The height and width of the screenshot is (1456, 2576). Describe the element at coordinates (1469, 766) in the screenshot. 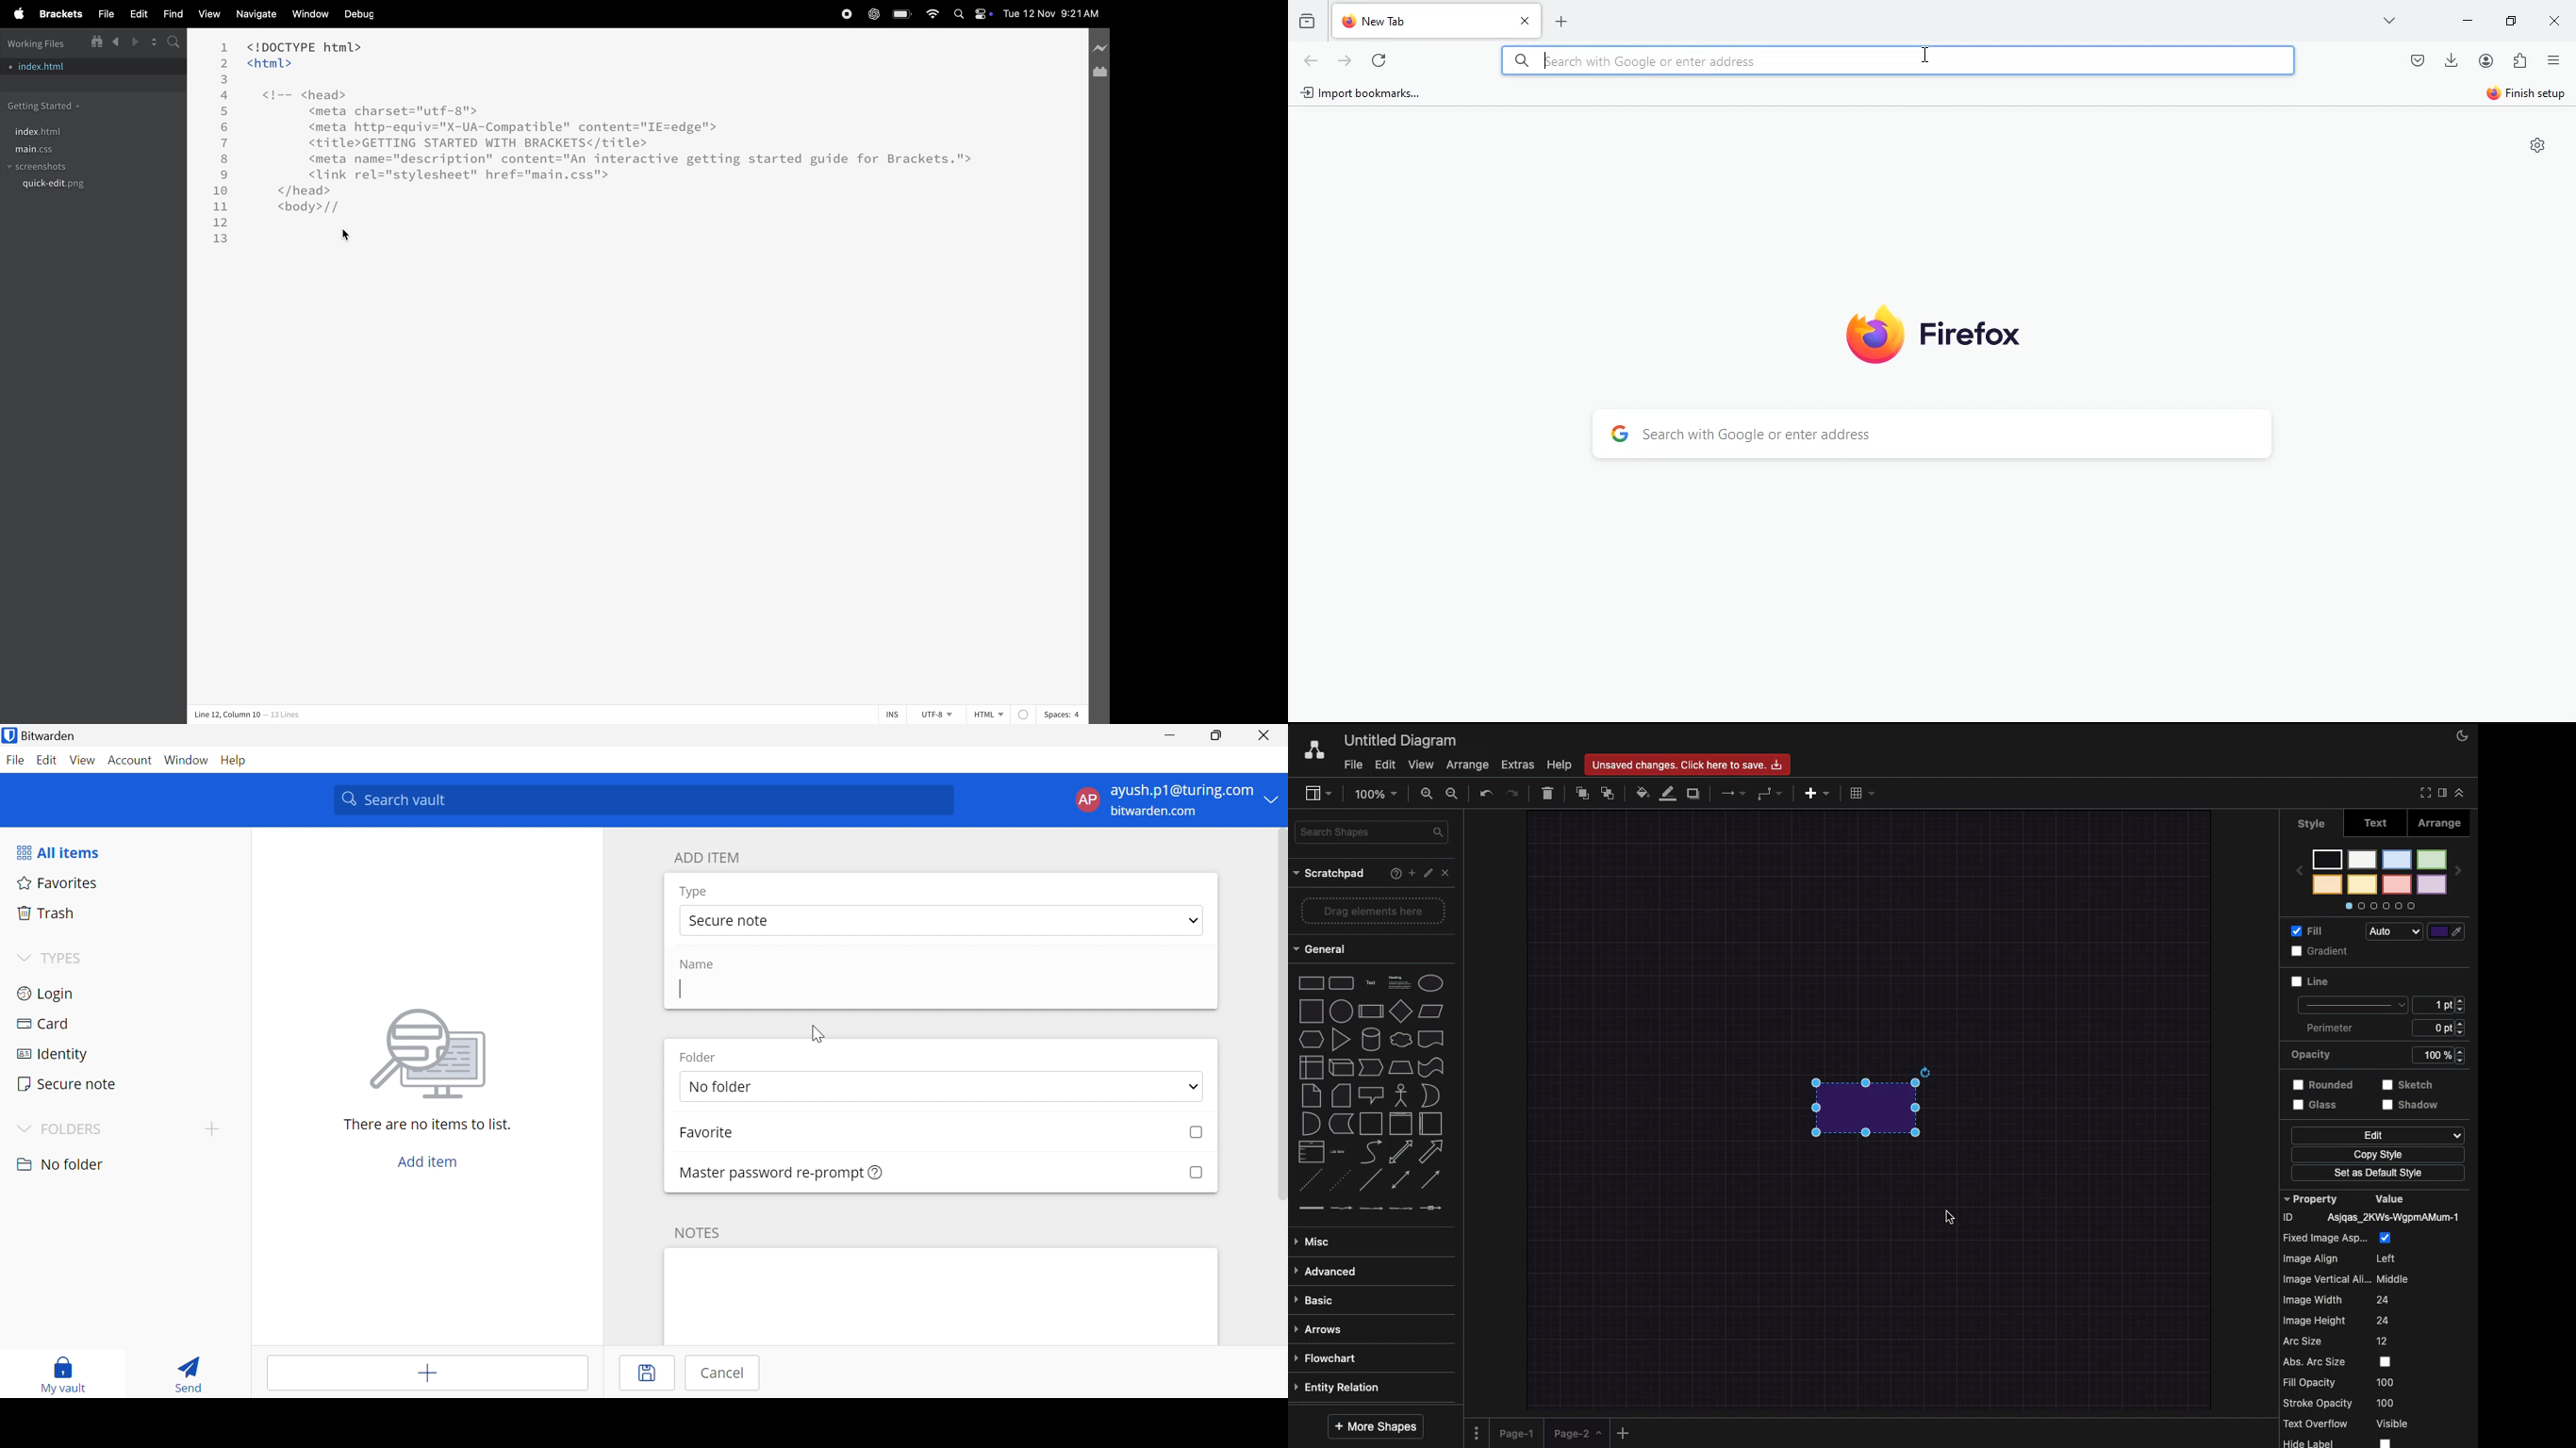

I see `Arrange` at that location.